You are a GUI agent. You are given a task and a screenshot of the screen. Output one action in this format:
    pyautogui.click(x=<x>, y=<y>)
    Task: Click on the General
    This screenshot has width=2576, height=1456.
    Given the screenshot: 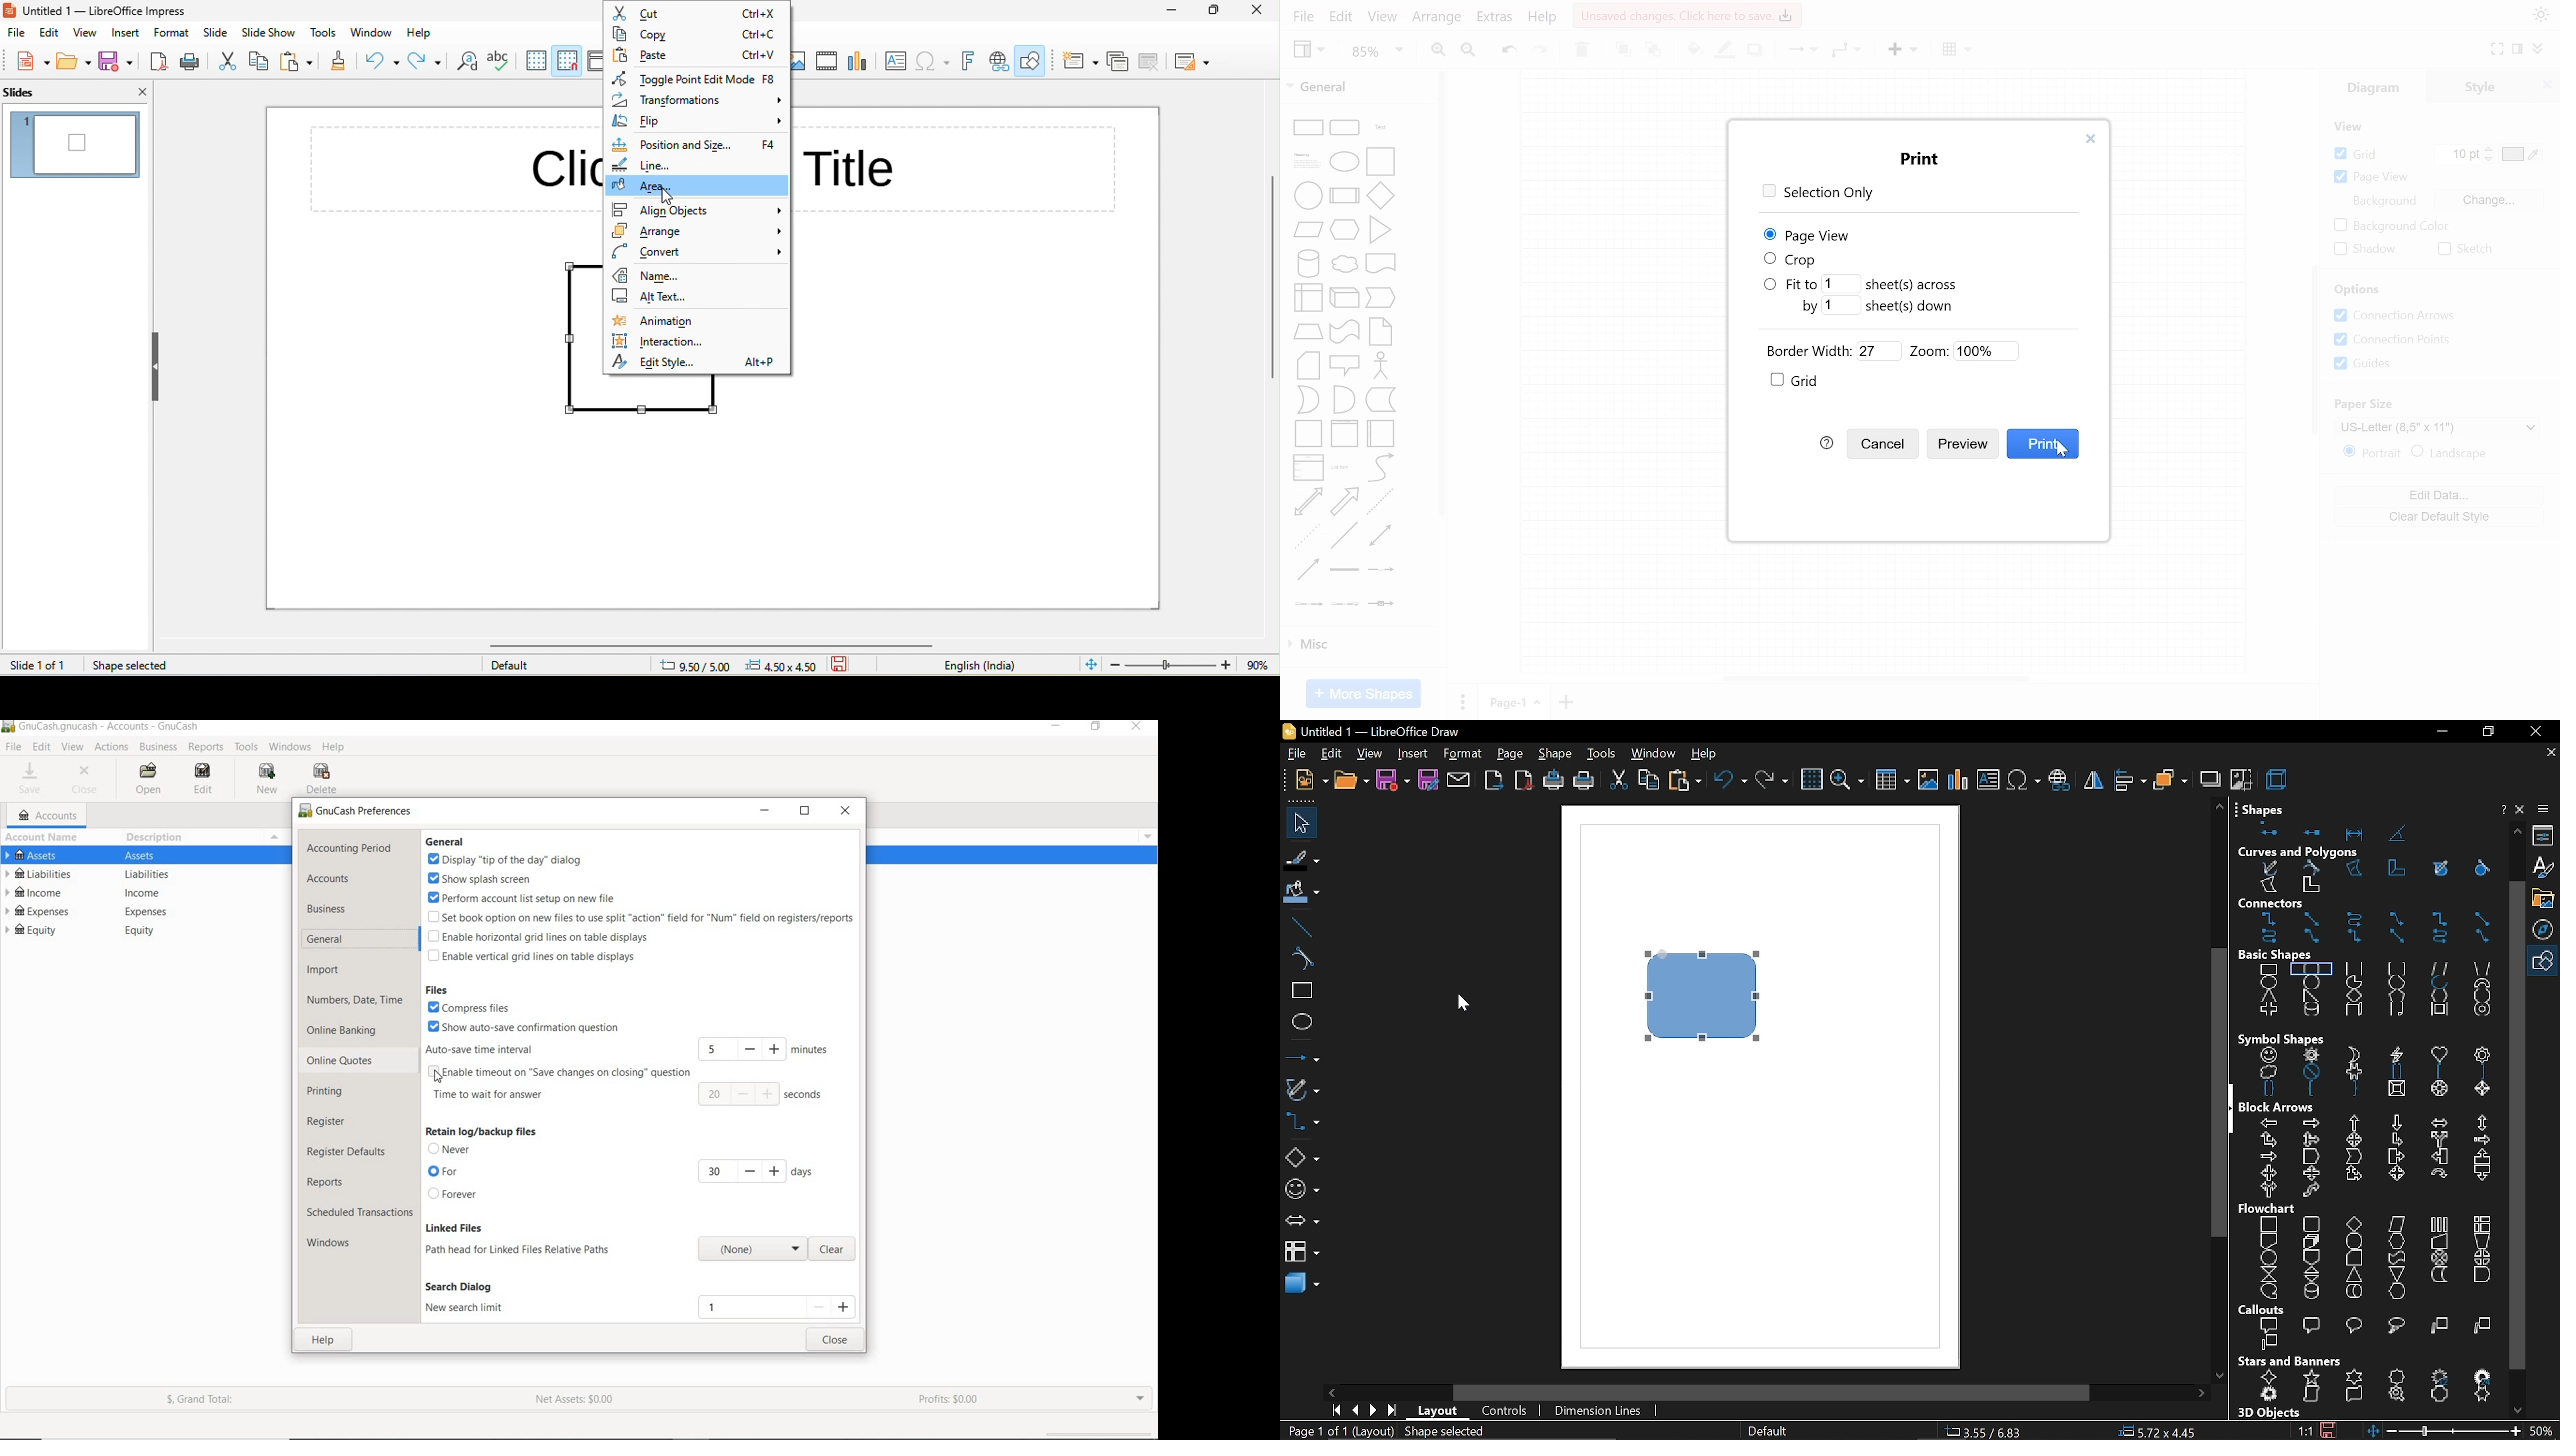 What is the action you would take?
    pyautogui.click(x=1350, y=86)
    